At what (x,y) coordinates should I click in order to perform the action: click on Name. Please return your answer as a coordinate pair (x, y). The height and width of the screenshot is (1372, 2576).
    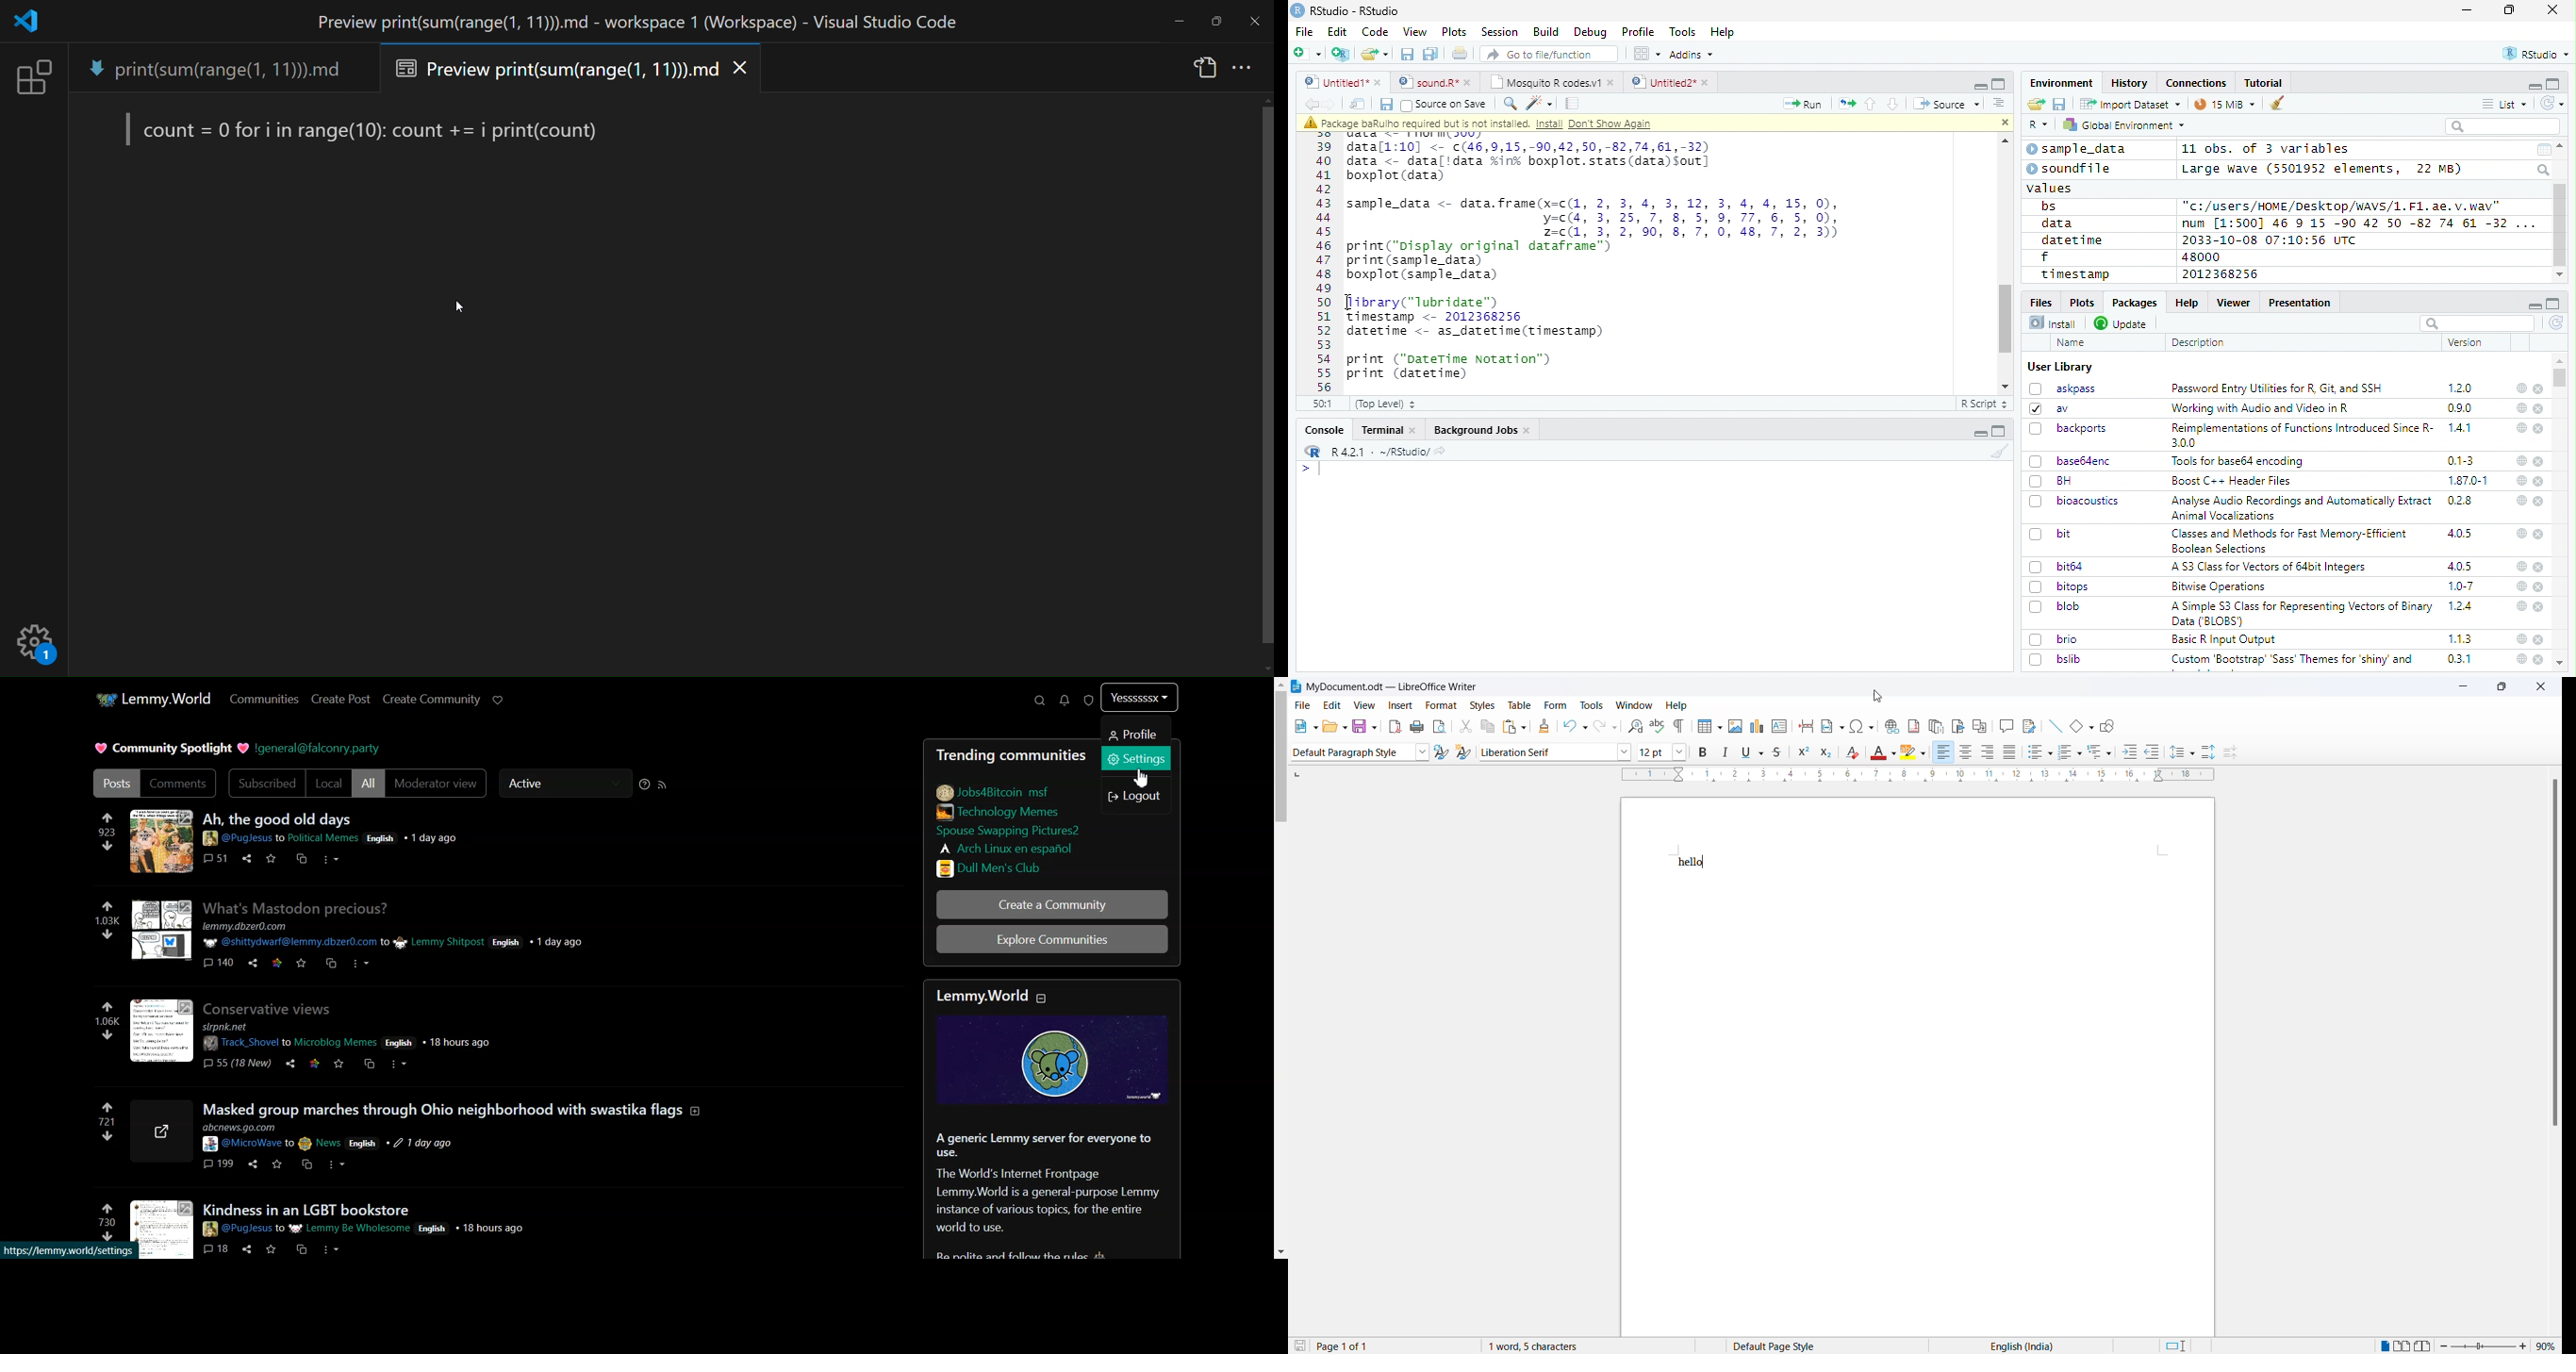
    Looking at the image, I should click on (2072, 343).